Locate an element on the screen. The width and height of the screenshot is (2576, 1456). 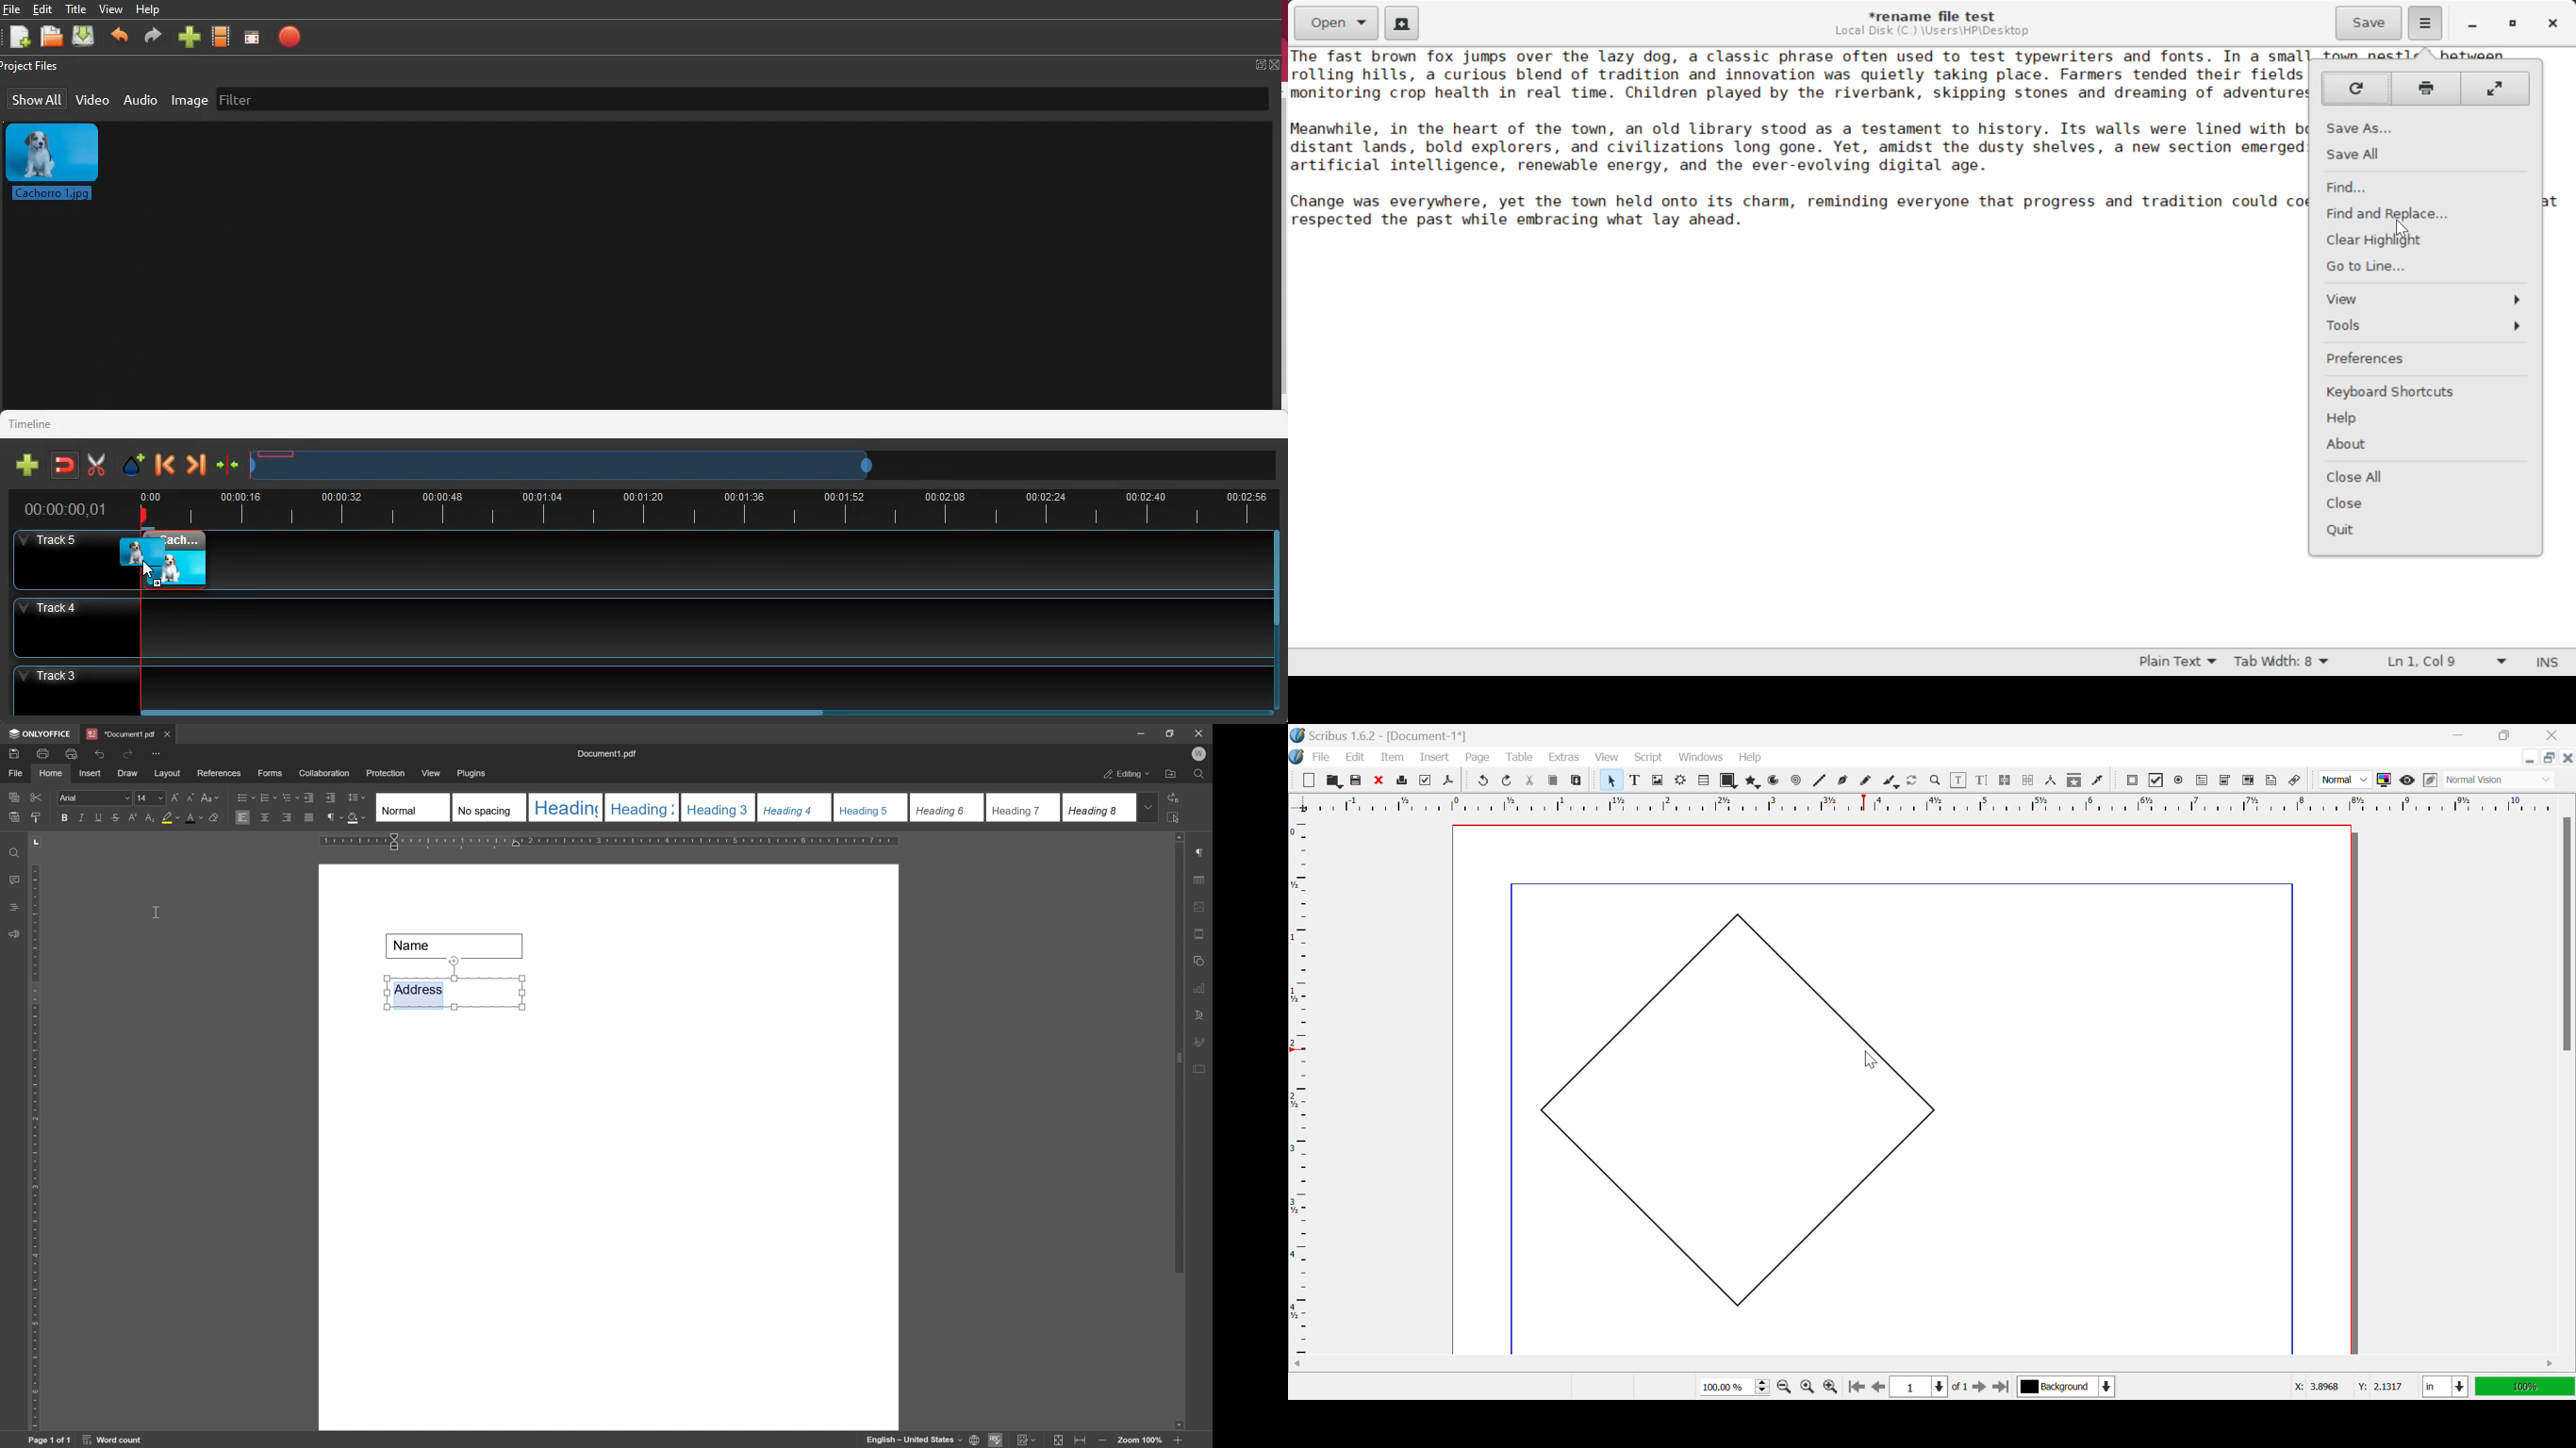
ruler is located at coordinates (34, 1145).